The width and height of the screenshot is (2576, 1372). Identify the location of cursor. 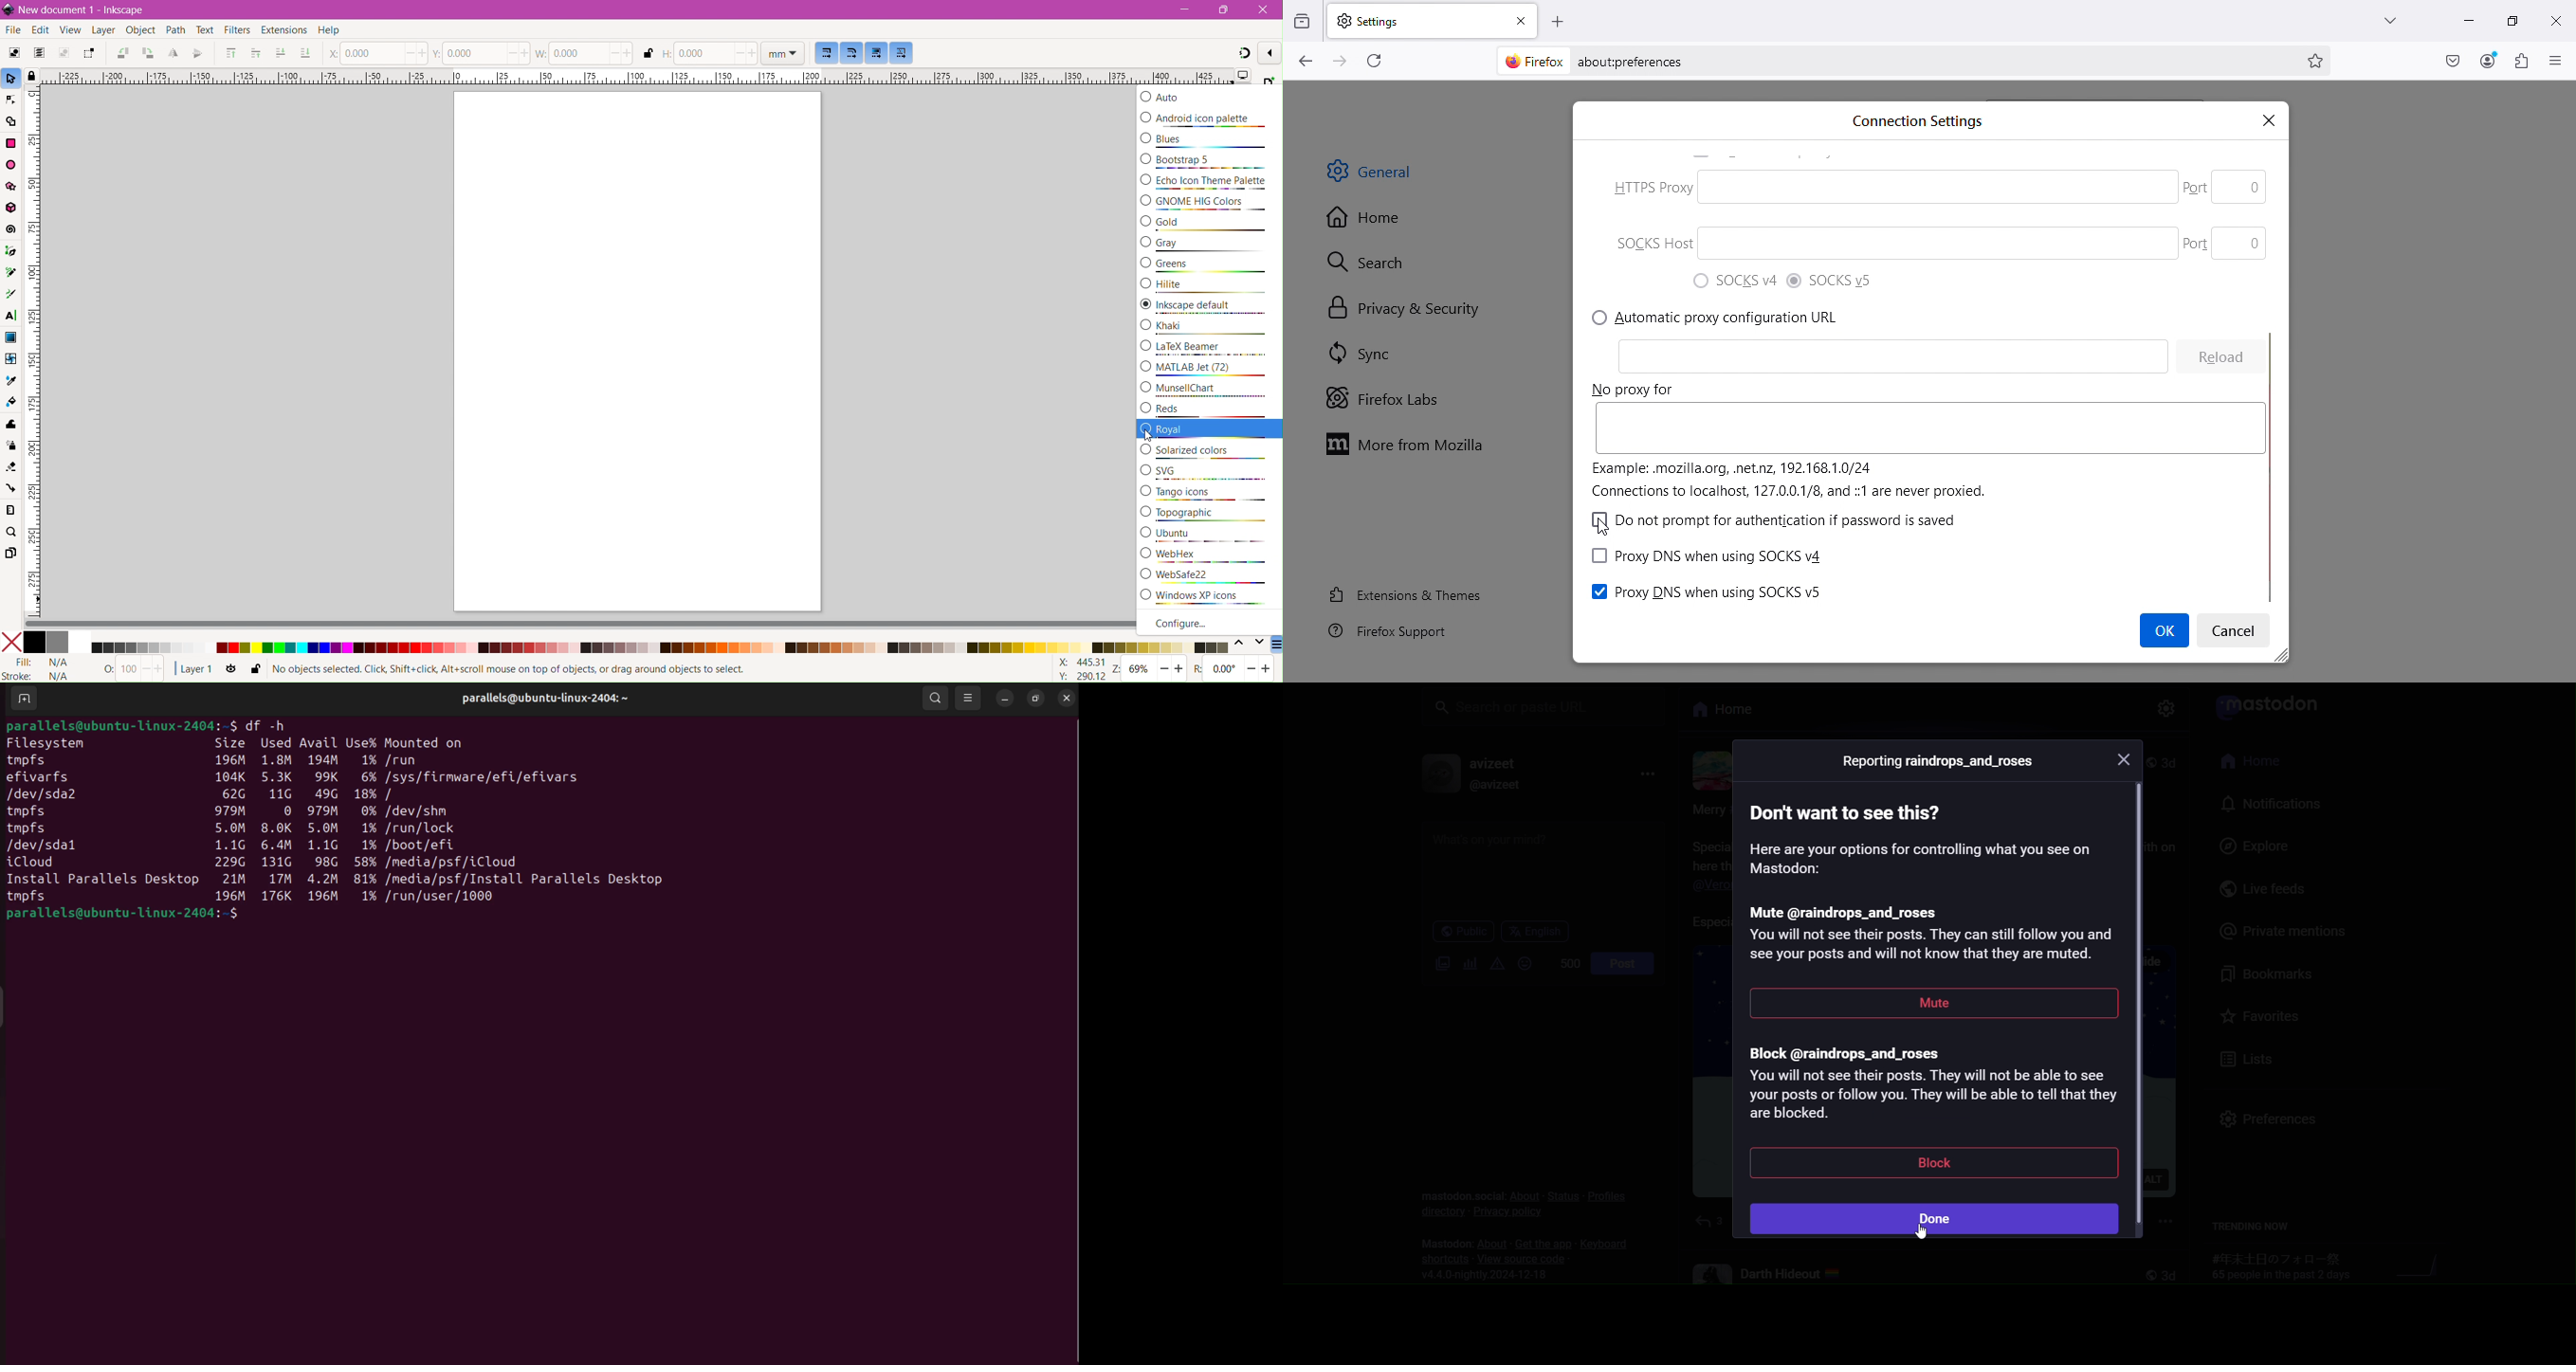
(1142, 434).